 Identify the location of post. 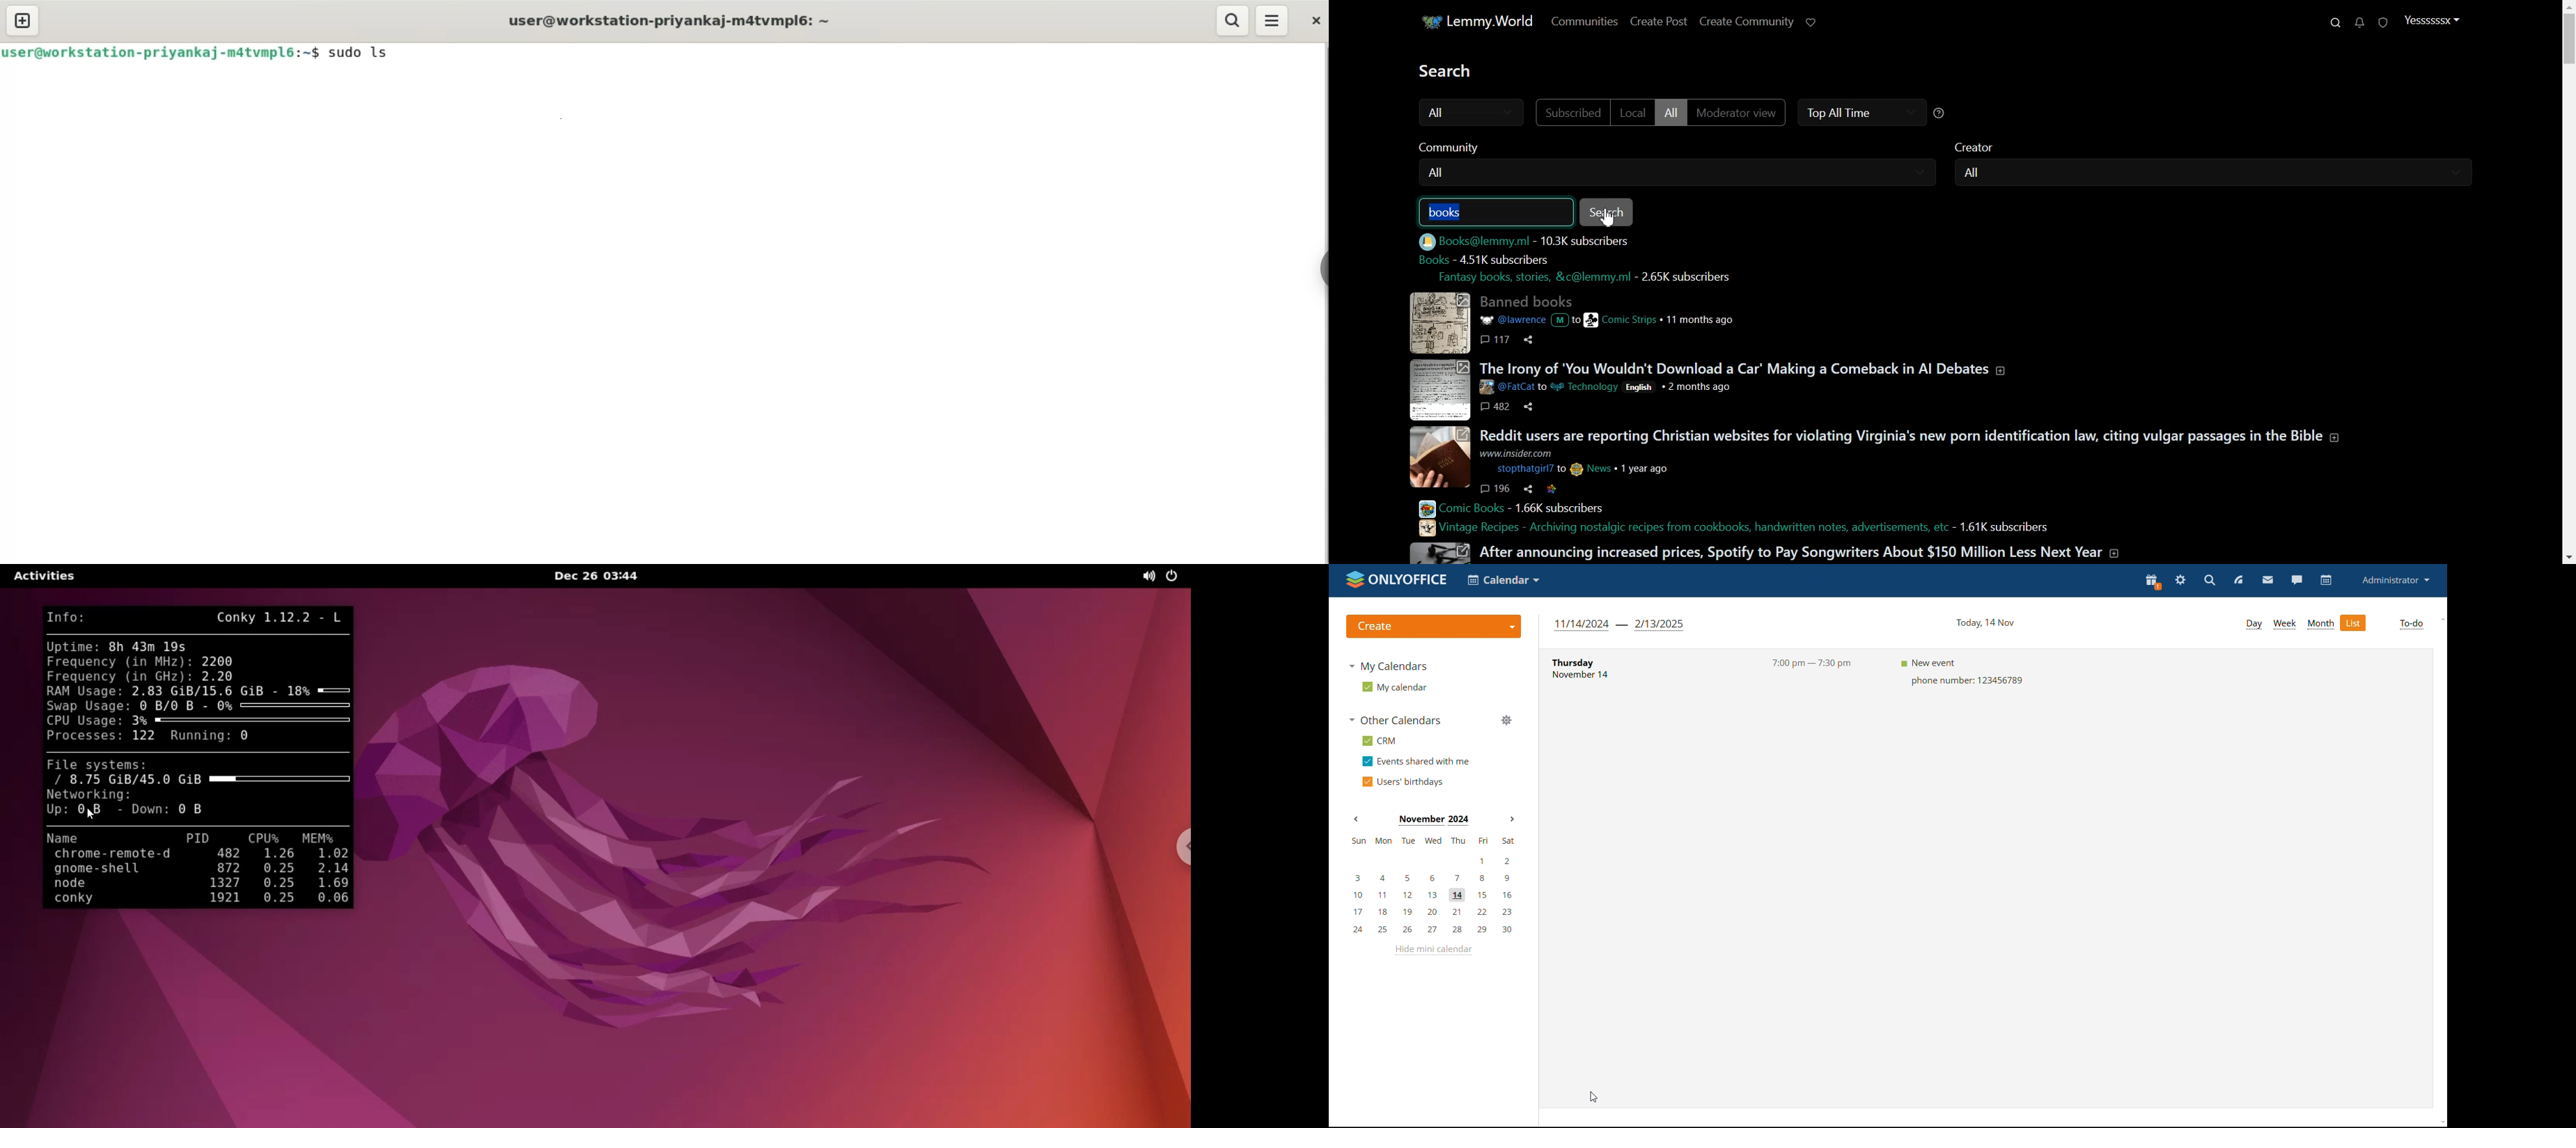
(1746, 368).